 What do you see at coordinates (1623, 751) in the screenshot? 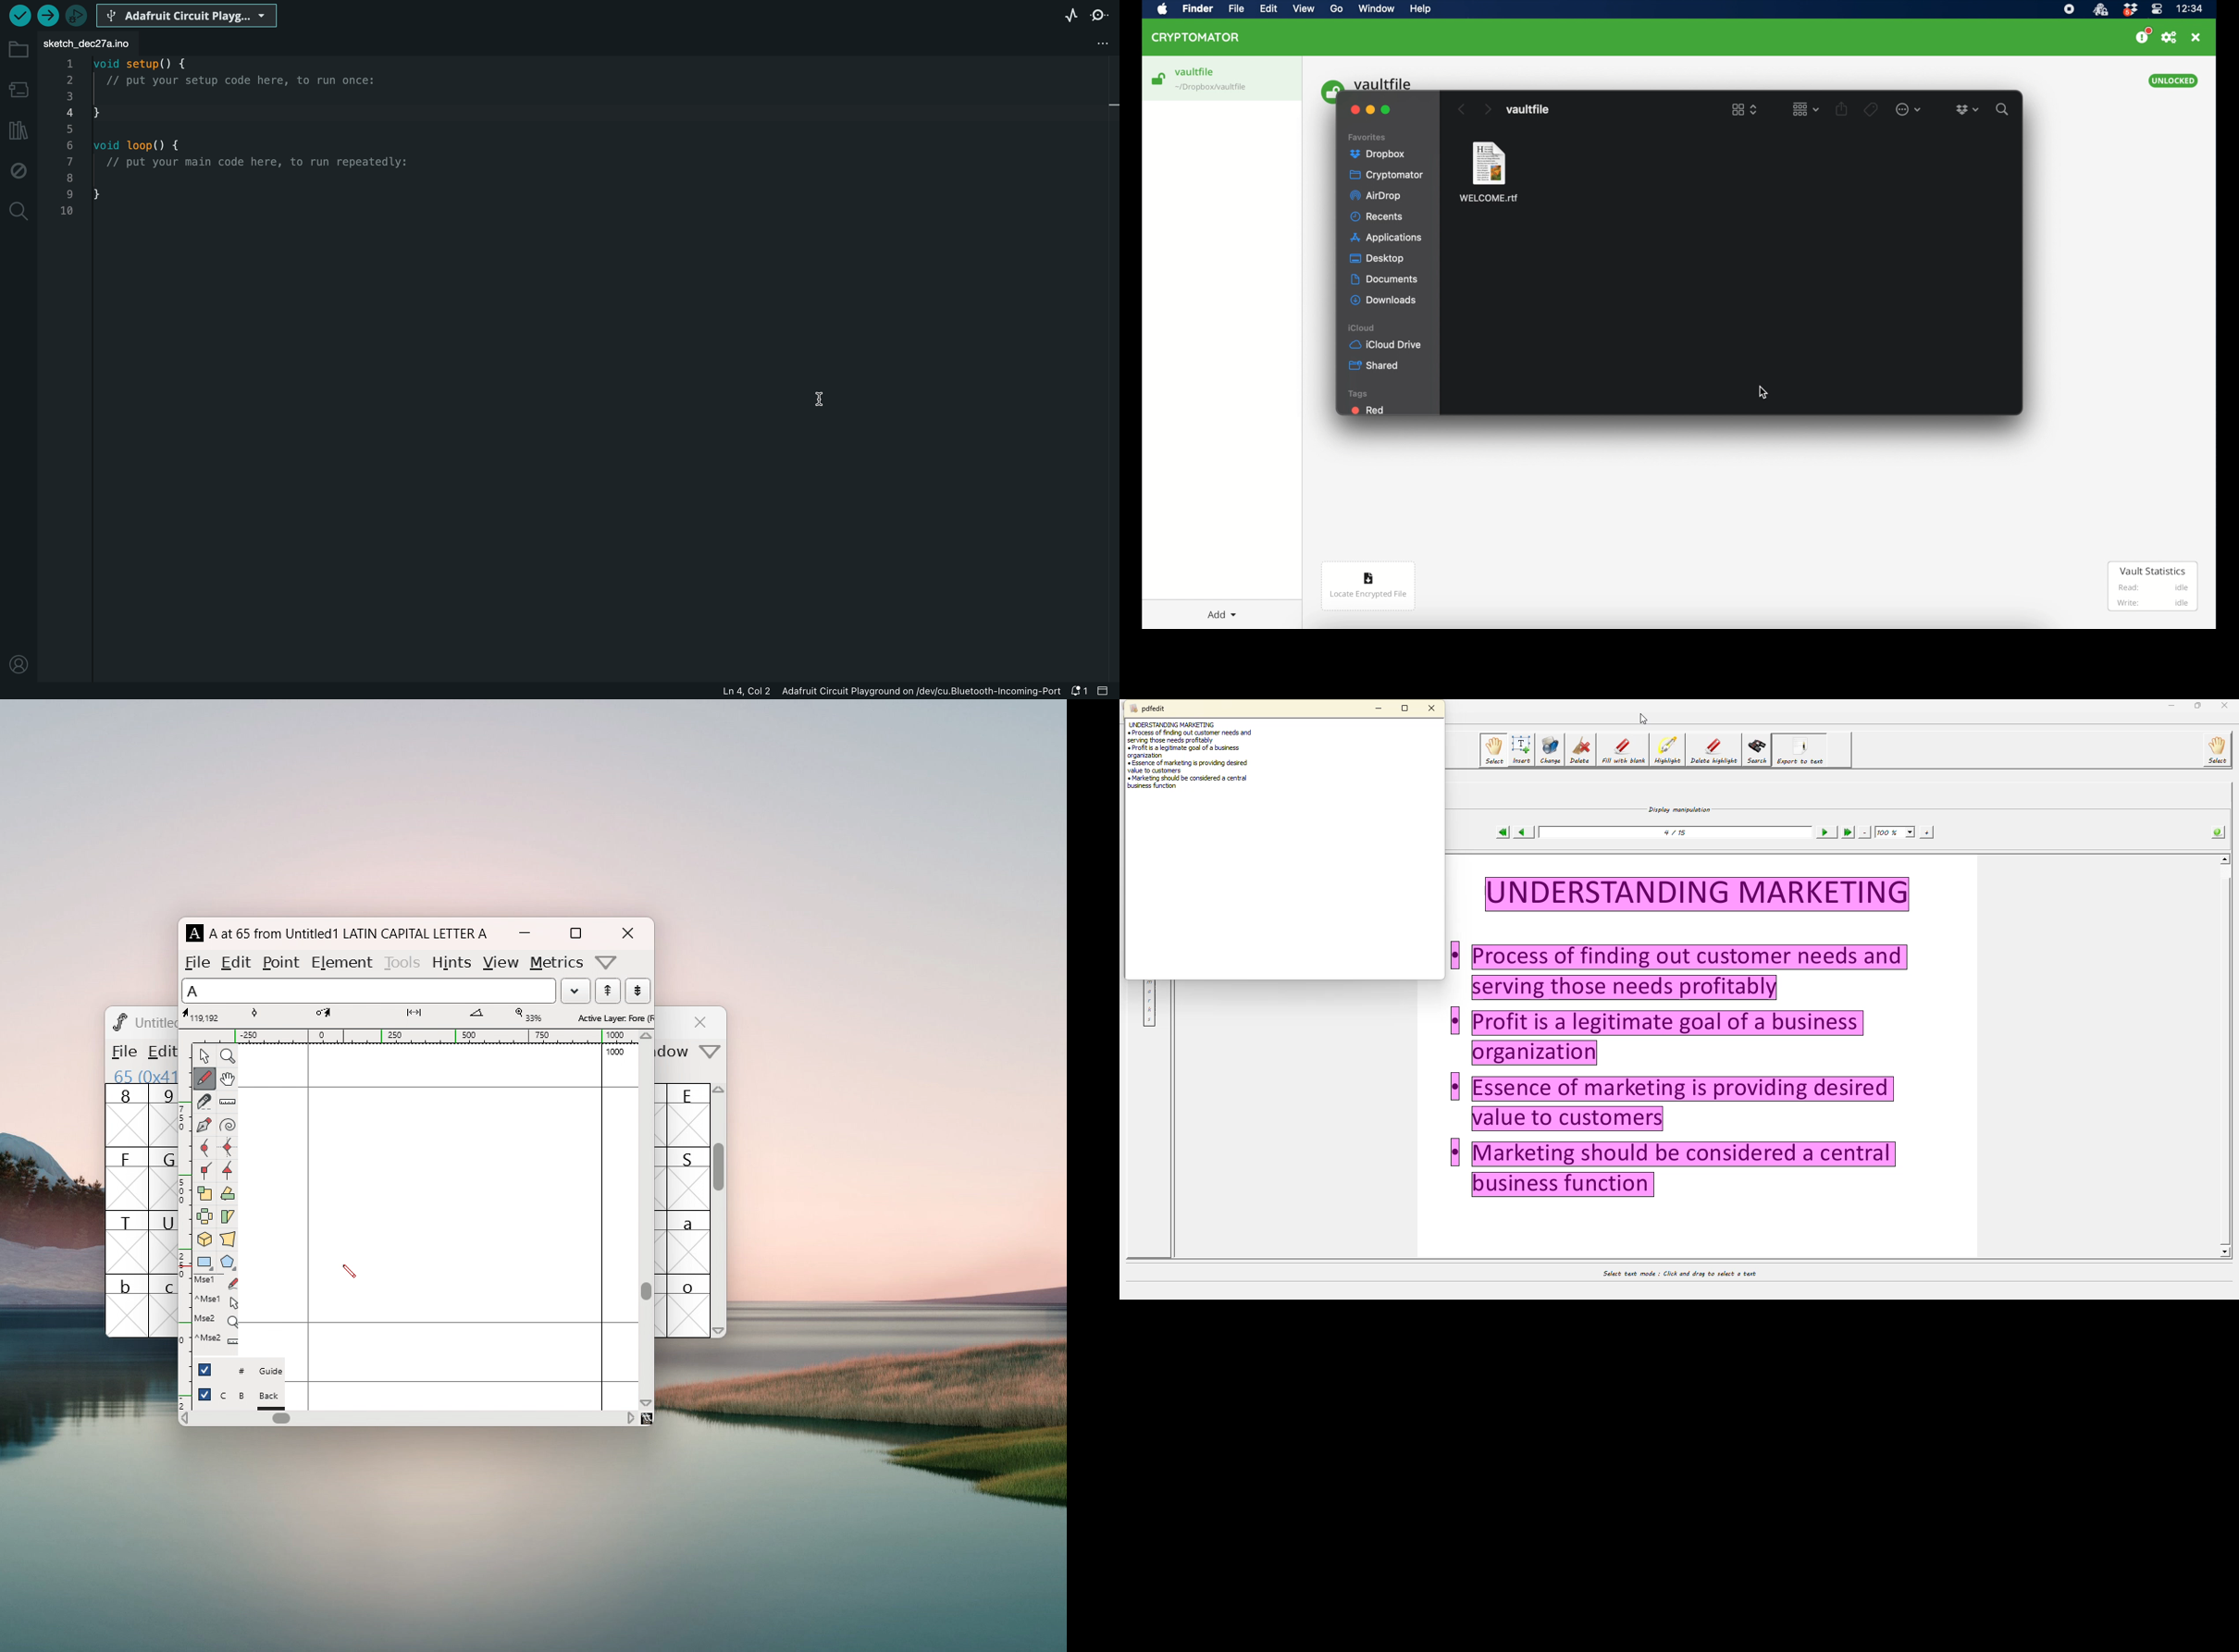
I see `fill with blank` at bounding box center [1623, 751].